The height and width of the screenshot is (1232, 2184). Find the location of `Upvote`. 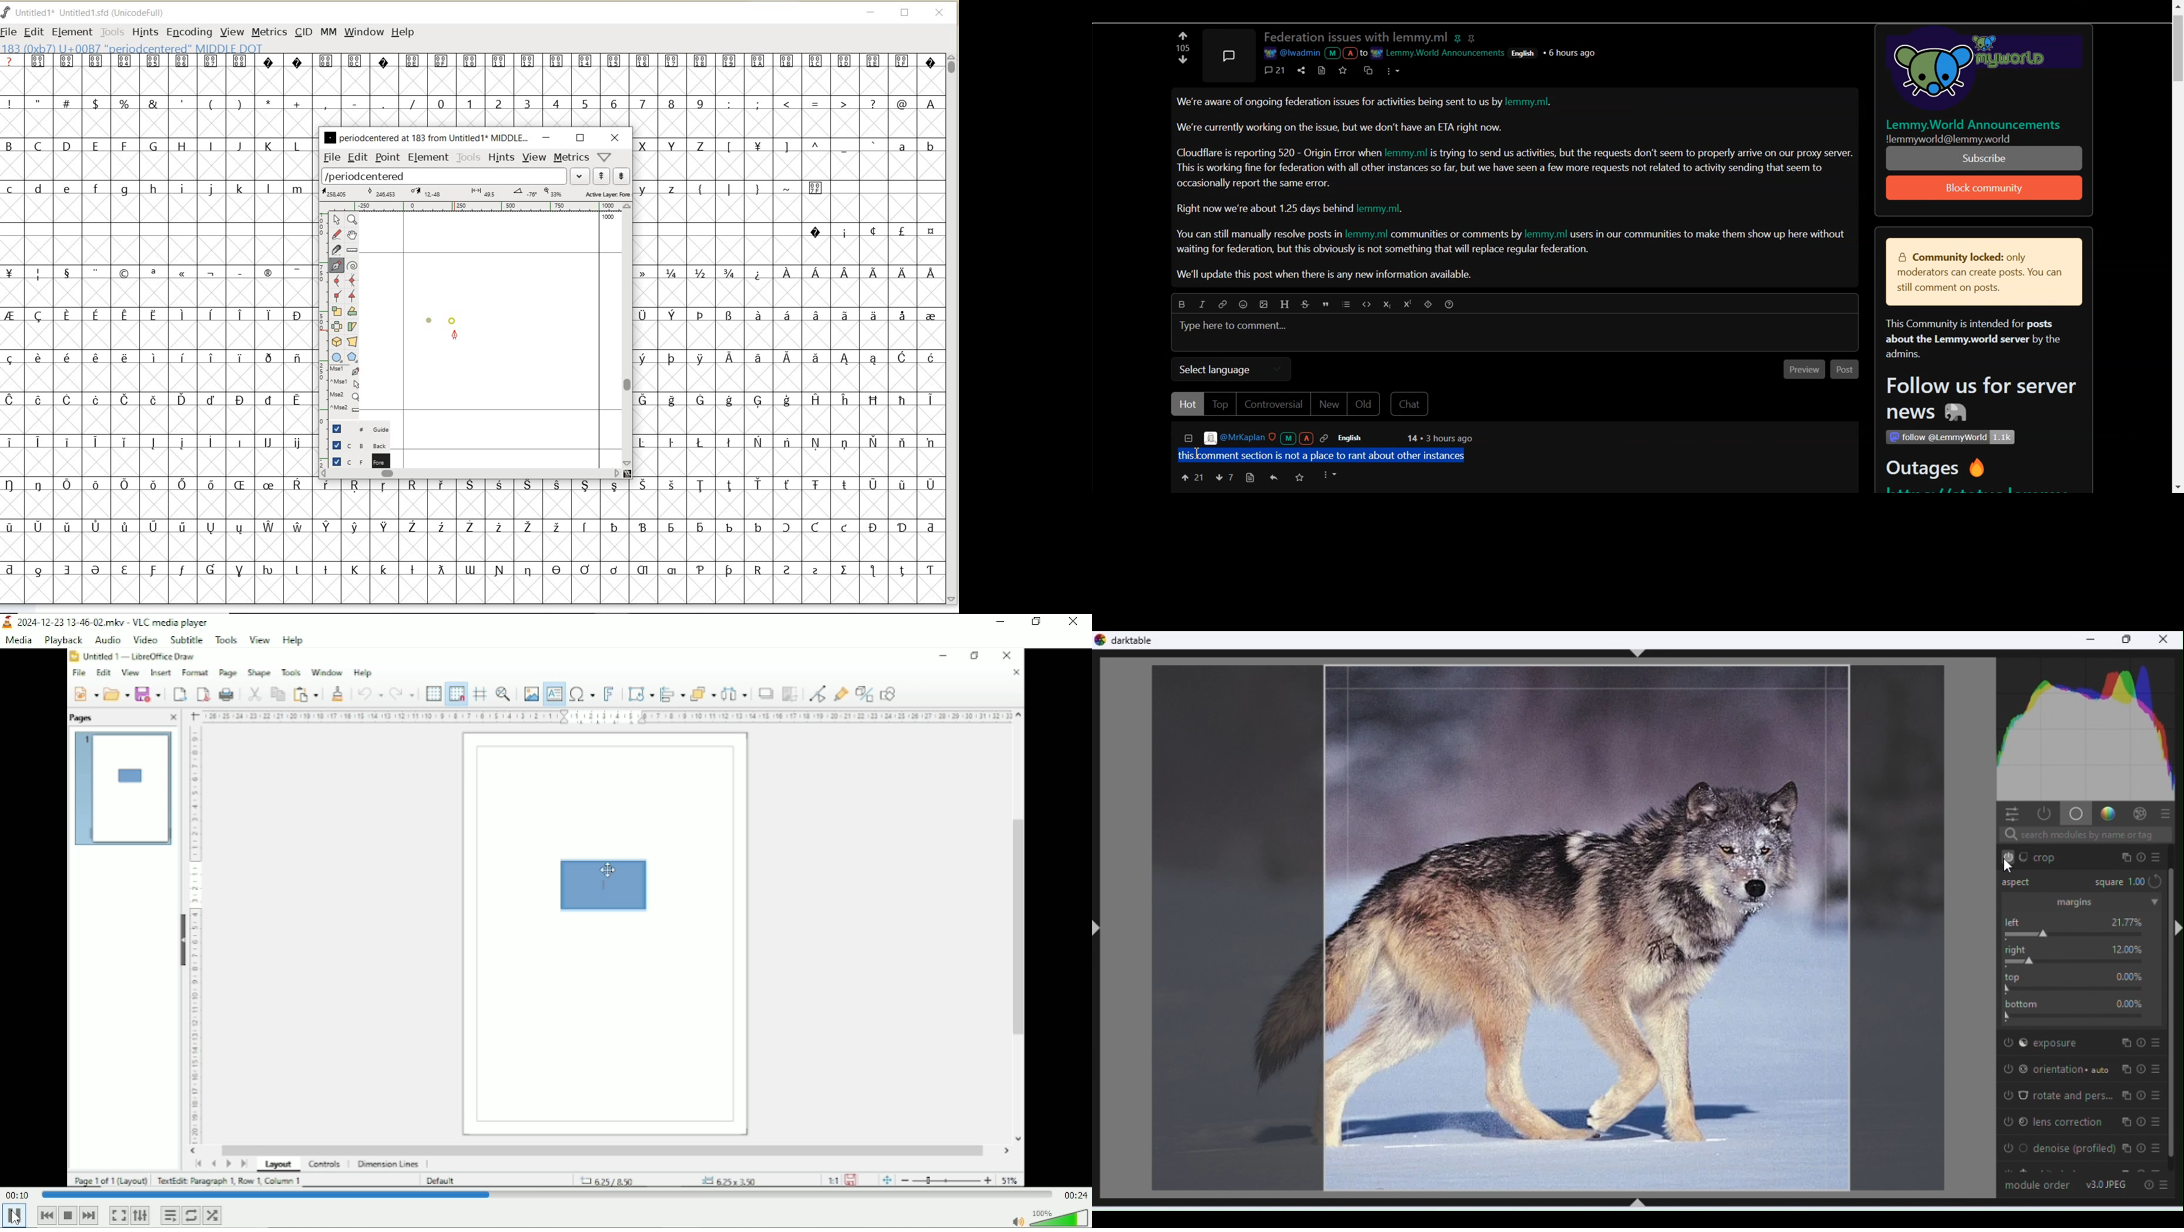

Upvote is located at coordinates (1192, 477).